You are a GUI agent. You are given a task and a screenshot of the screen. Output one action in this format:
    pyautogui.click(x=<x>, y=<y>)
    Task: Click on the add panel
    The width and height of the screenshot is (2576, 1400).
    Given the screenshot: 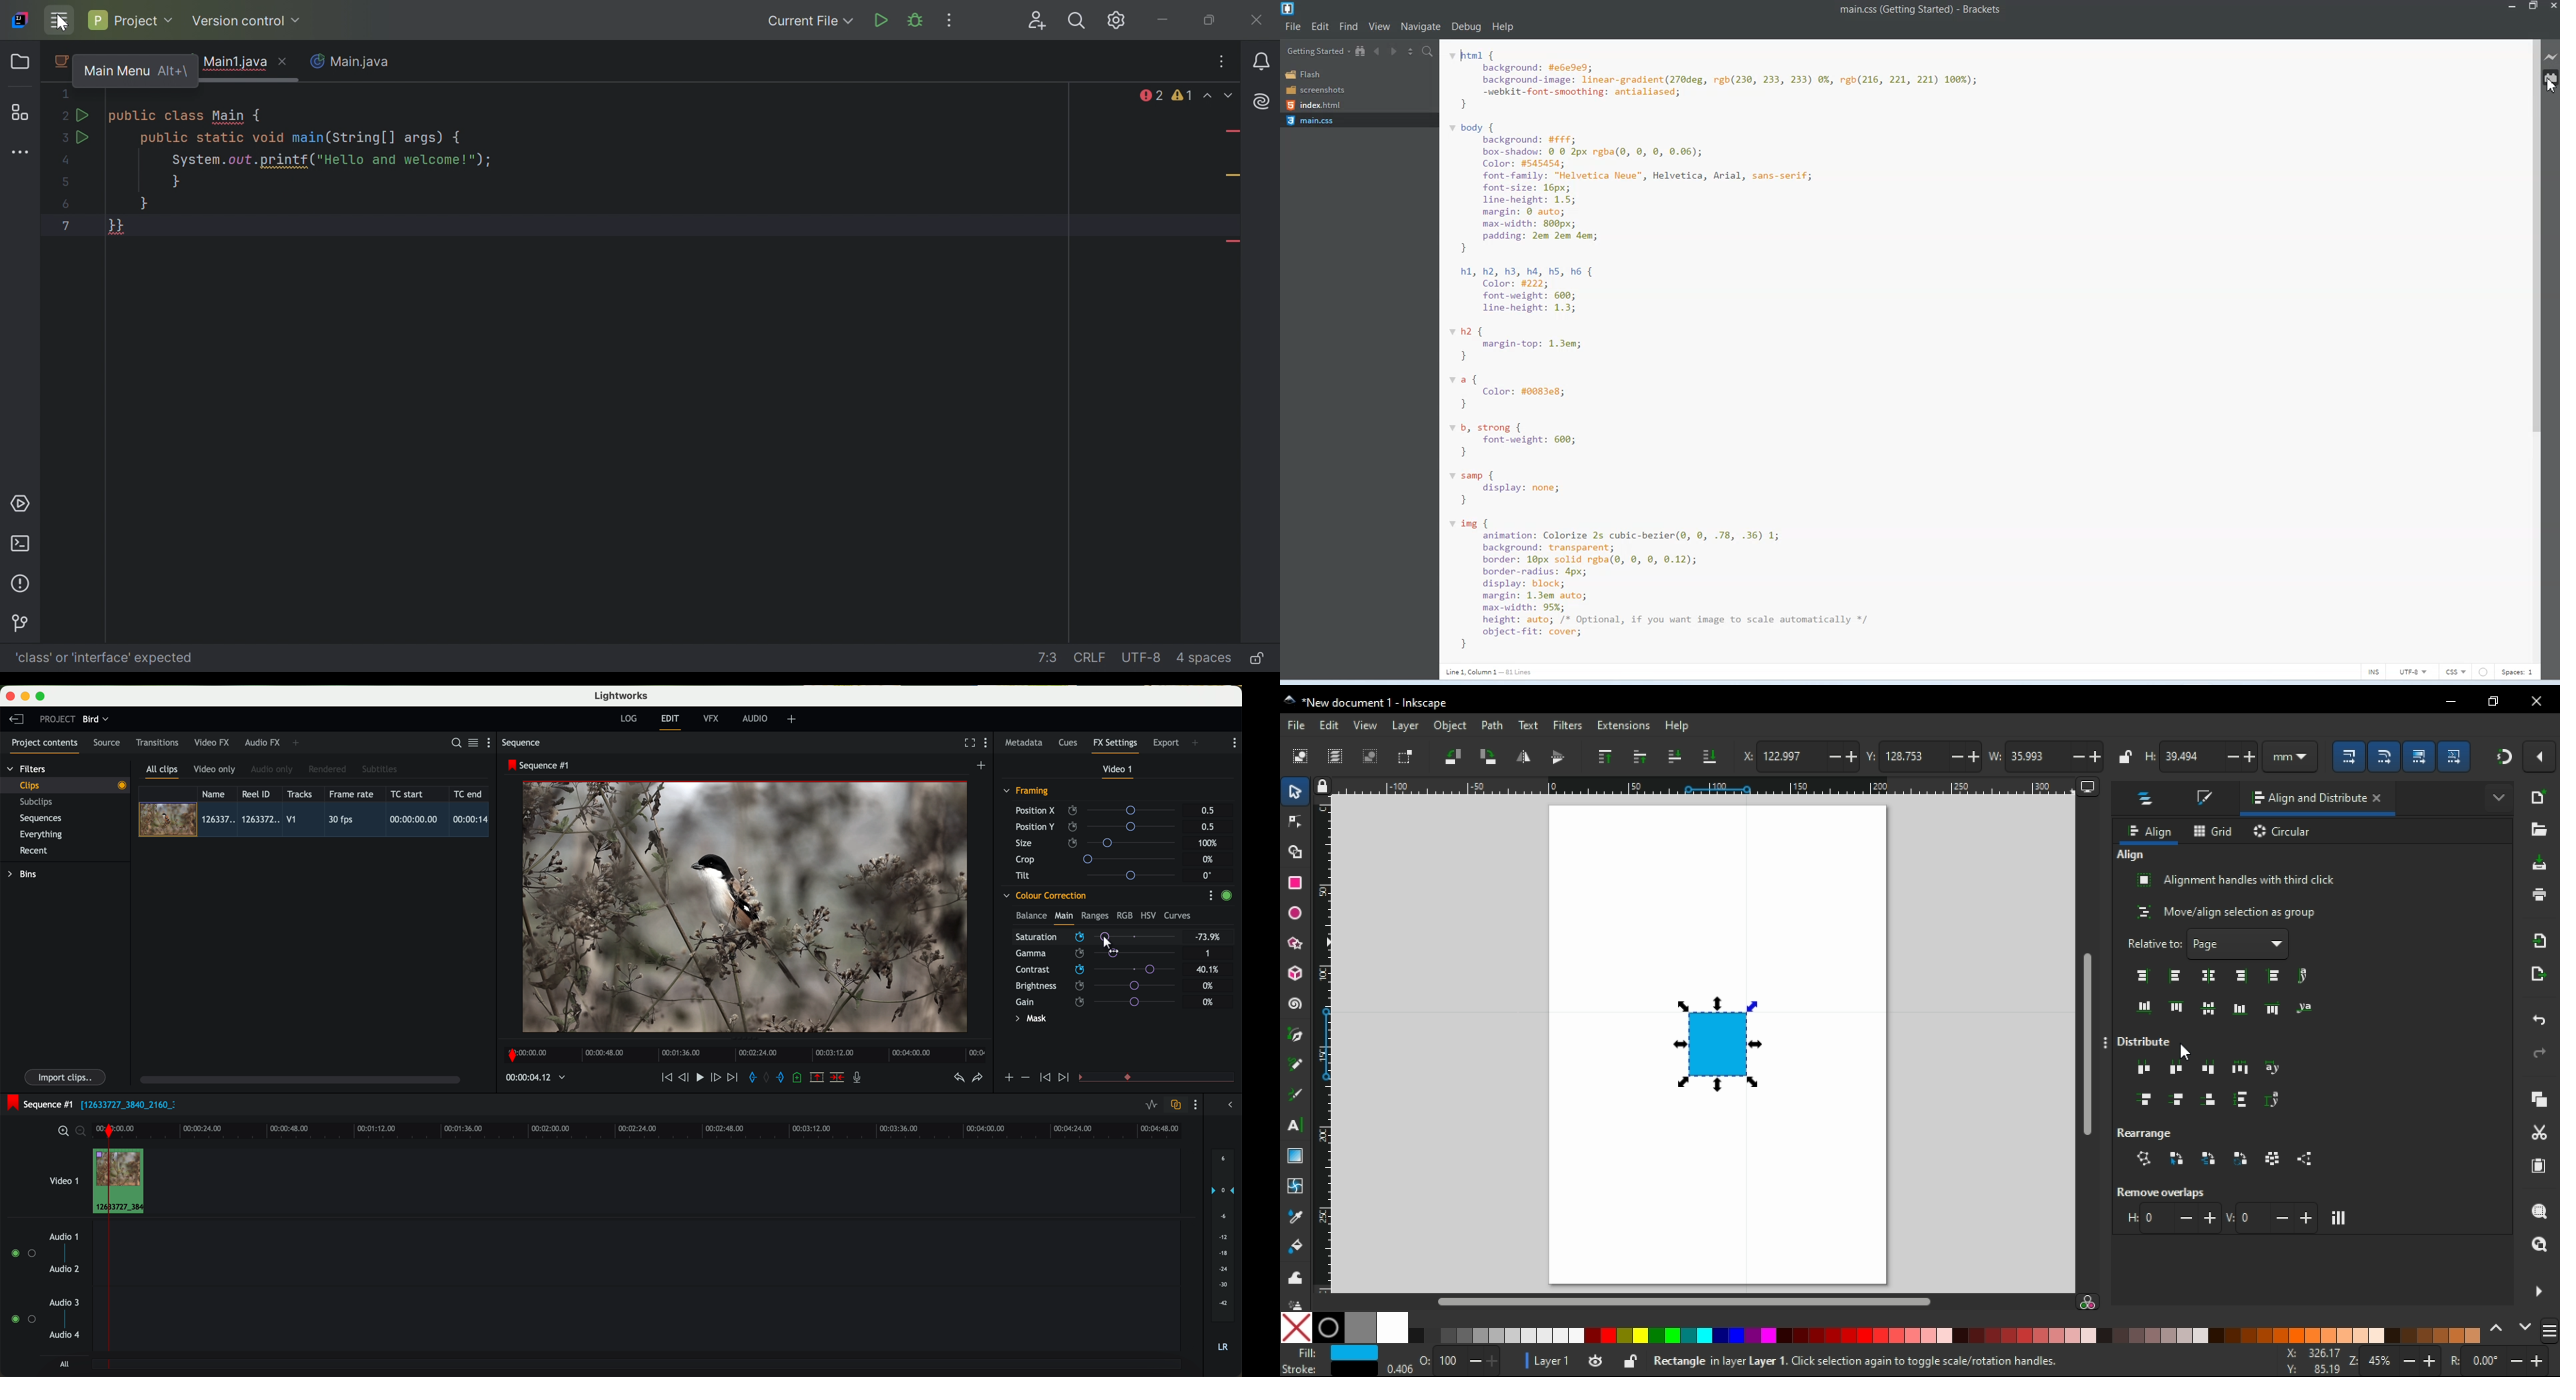 What is the action you would take?
    pyautogui.click(x=298, y=743)
    